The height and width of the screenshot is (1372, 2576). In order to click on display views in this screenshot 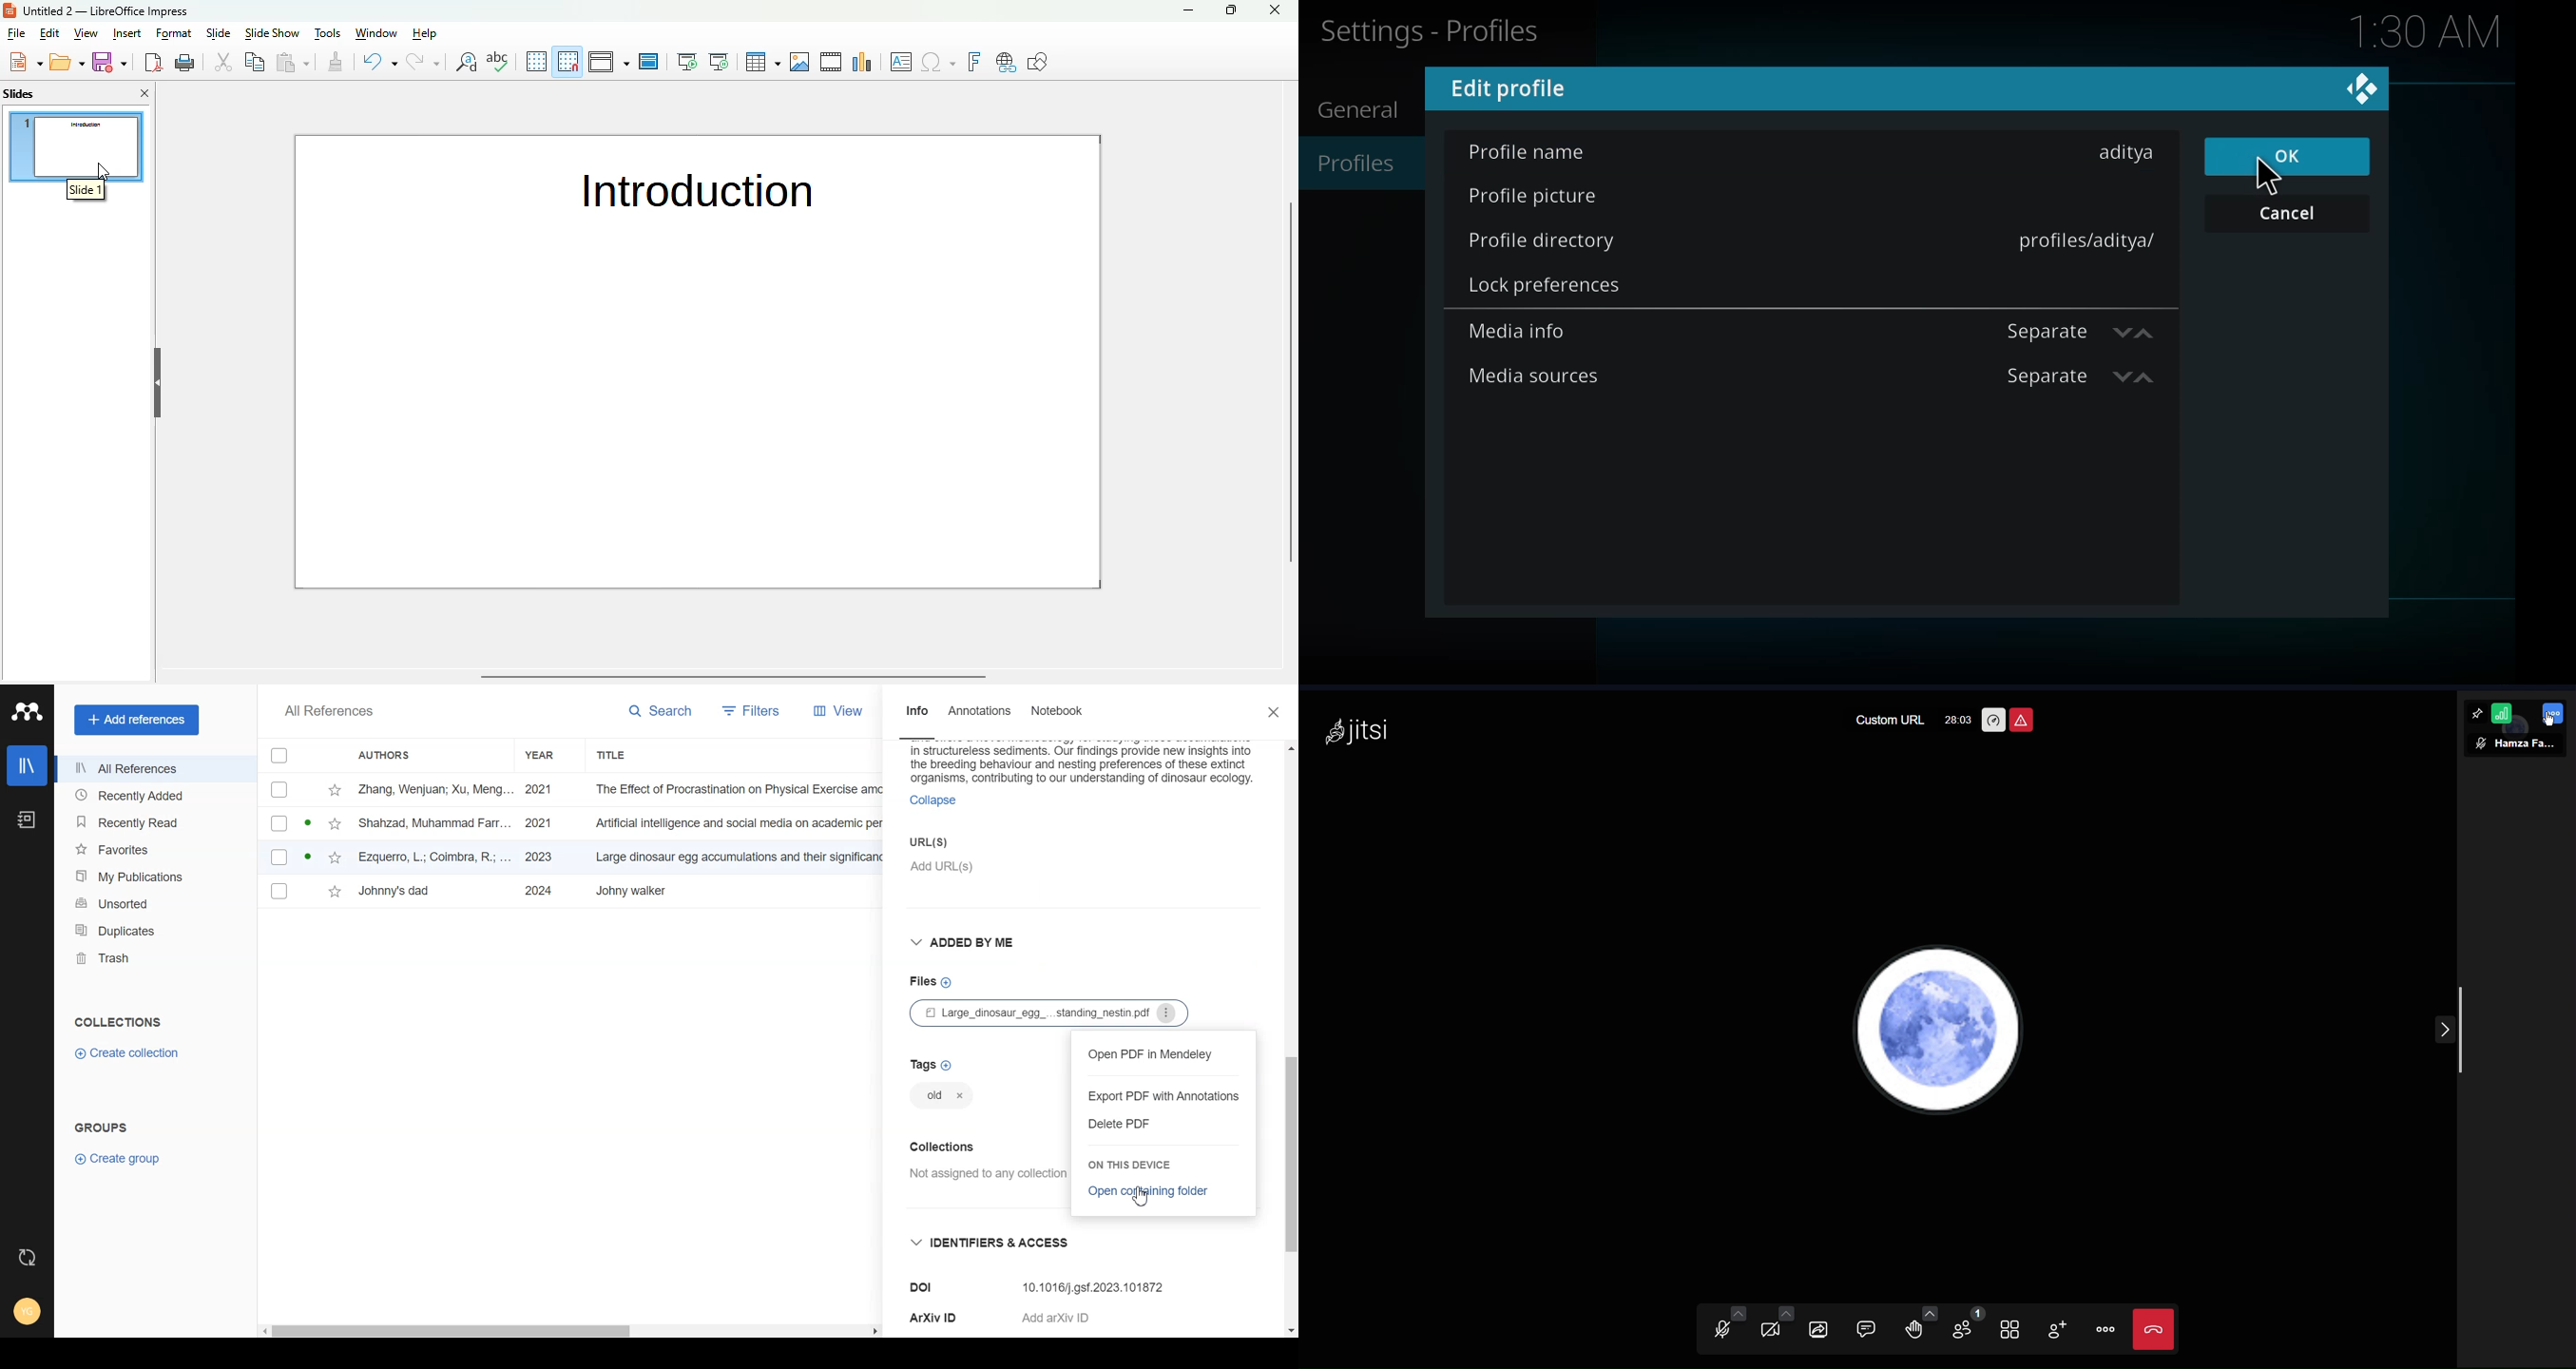, I will do `click(609, 61)`.